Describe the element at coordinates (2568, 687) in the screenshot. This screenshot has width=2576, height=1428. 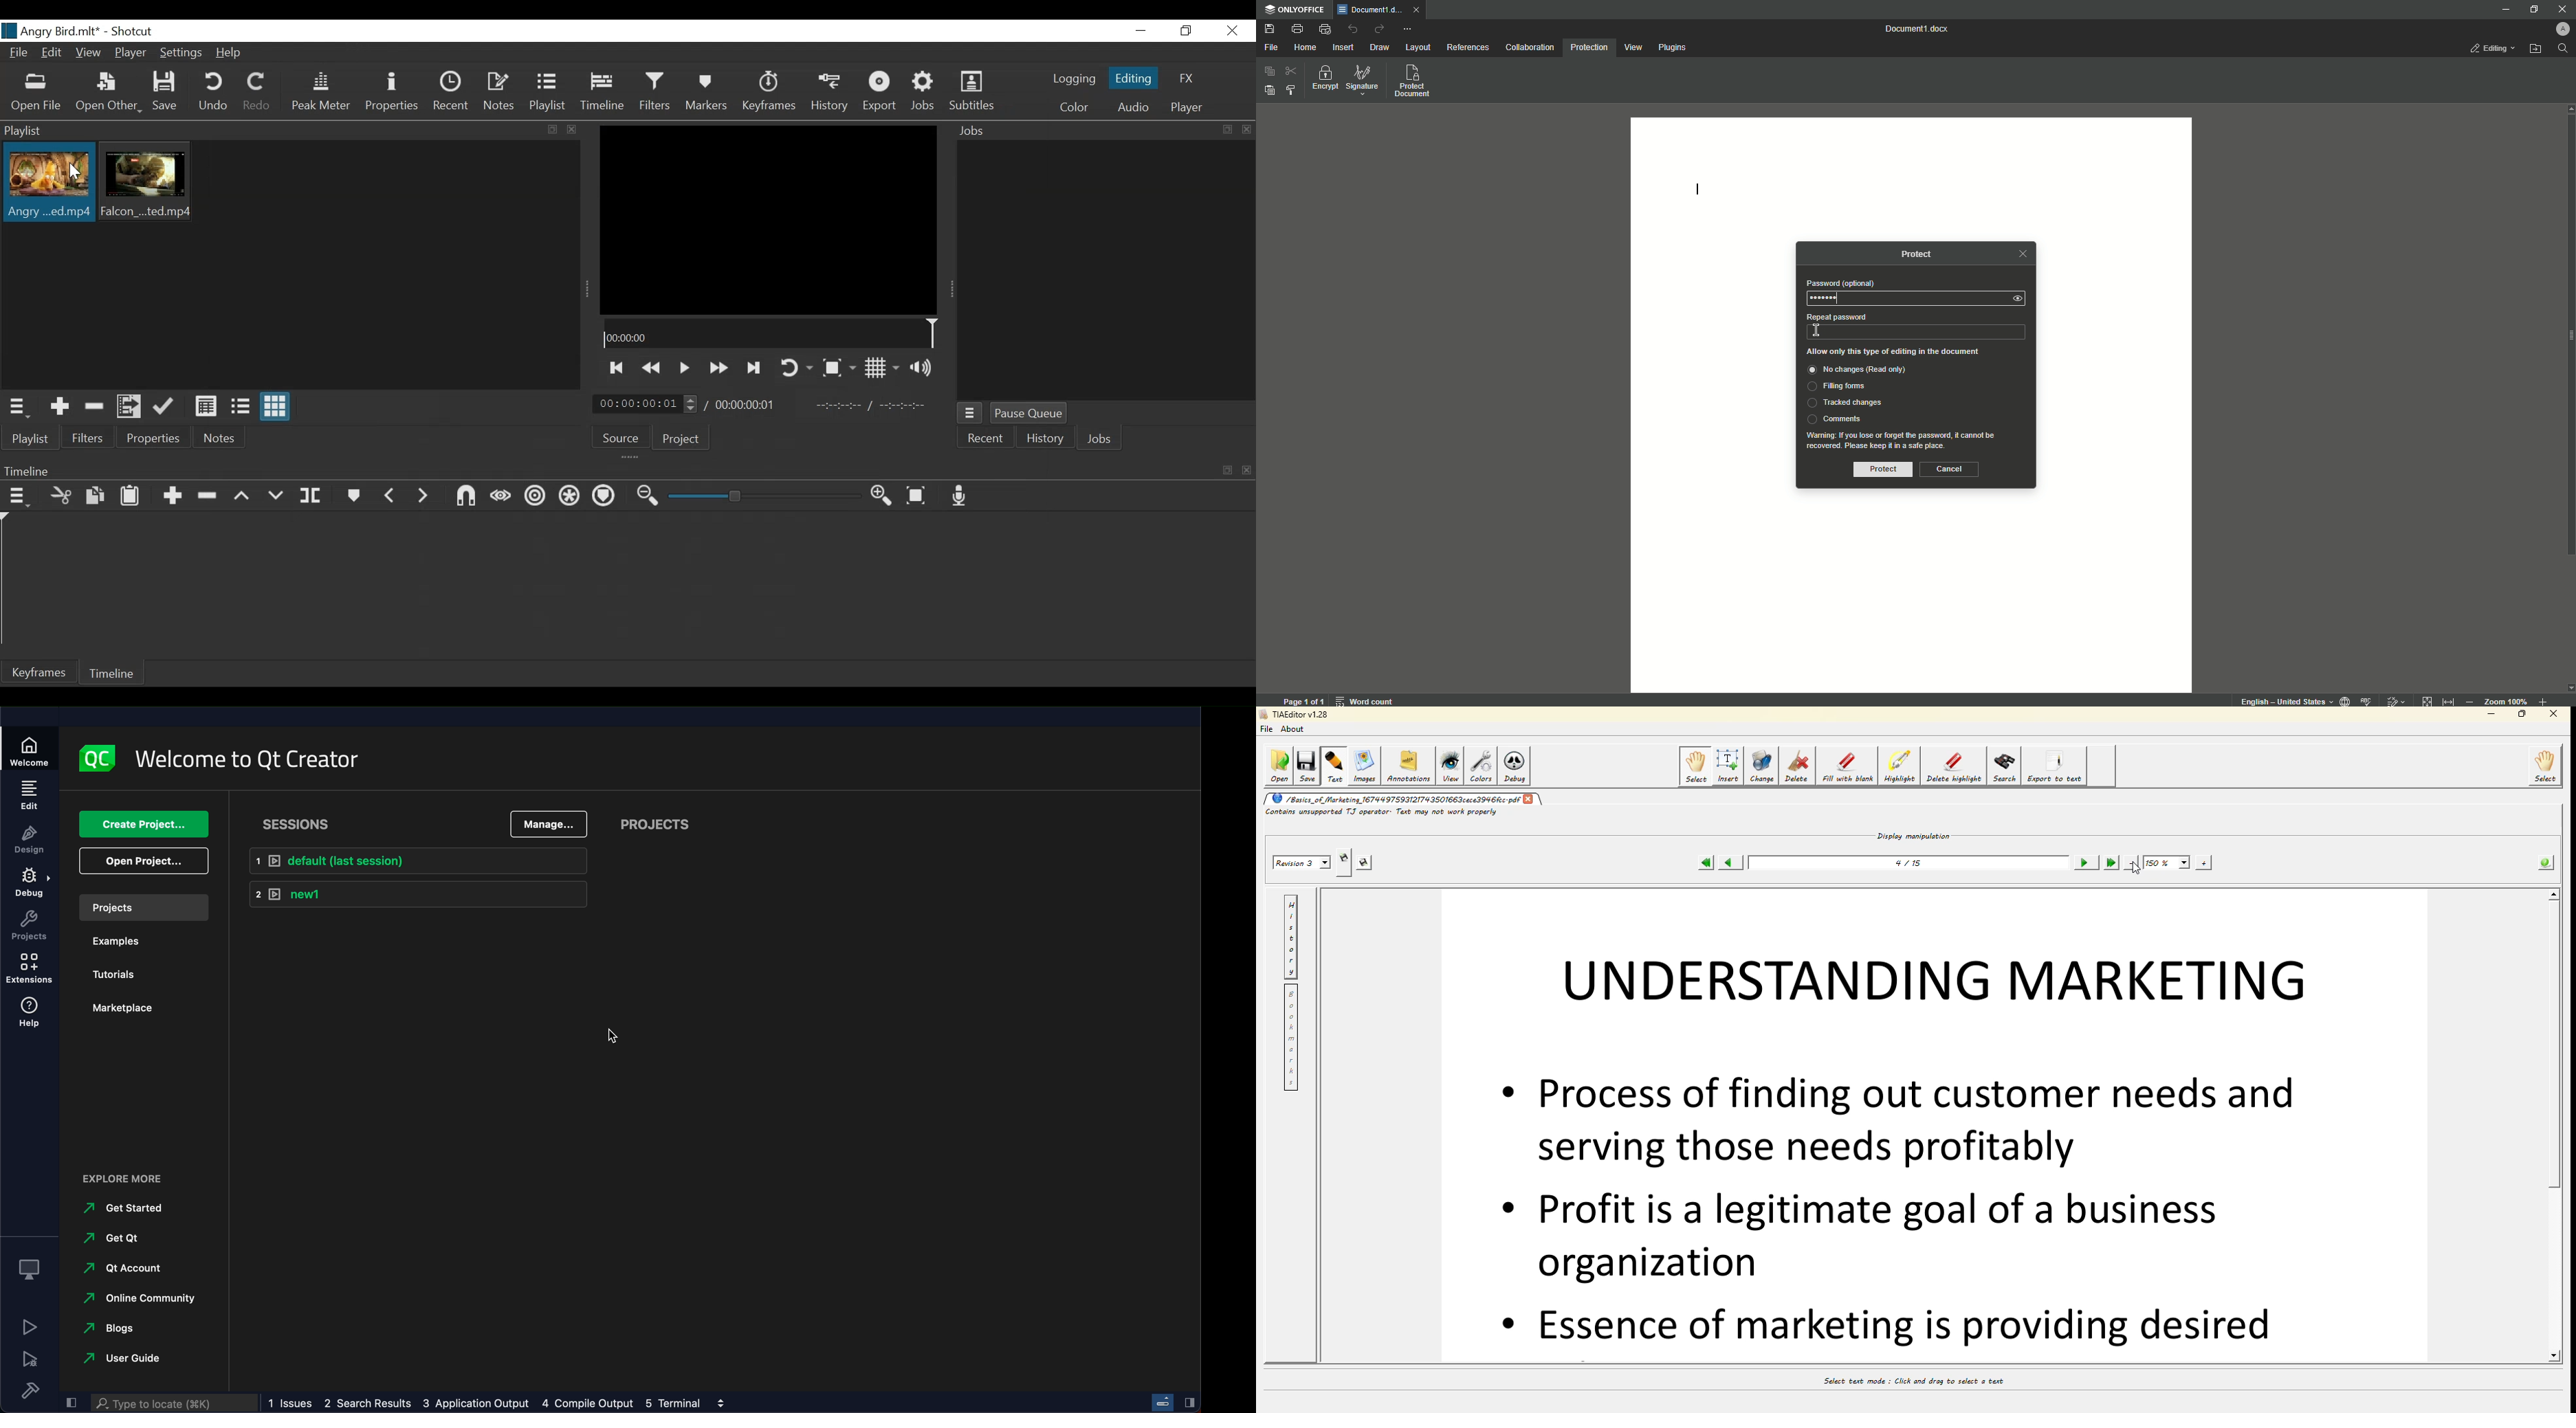
I see `scroll down` at that location.